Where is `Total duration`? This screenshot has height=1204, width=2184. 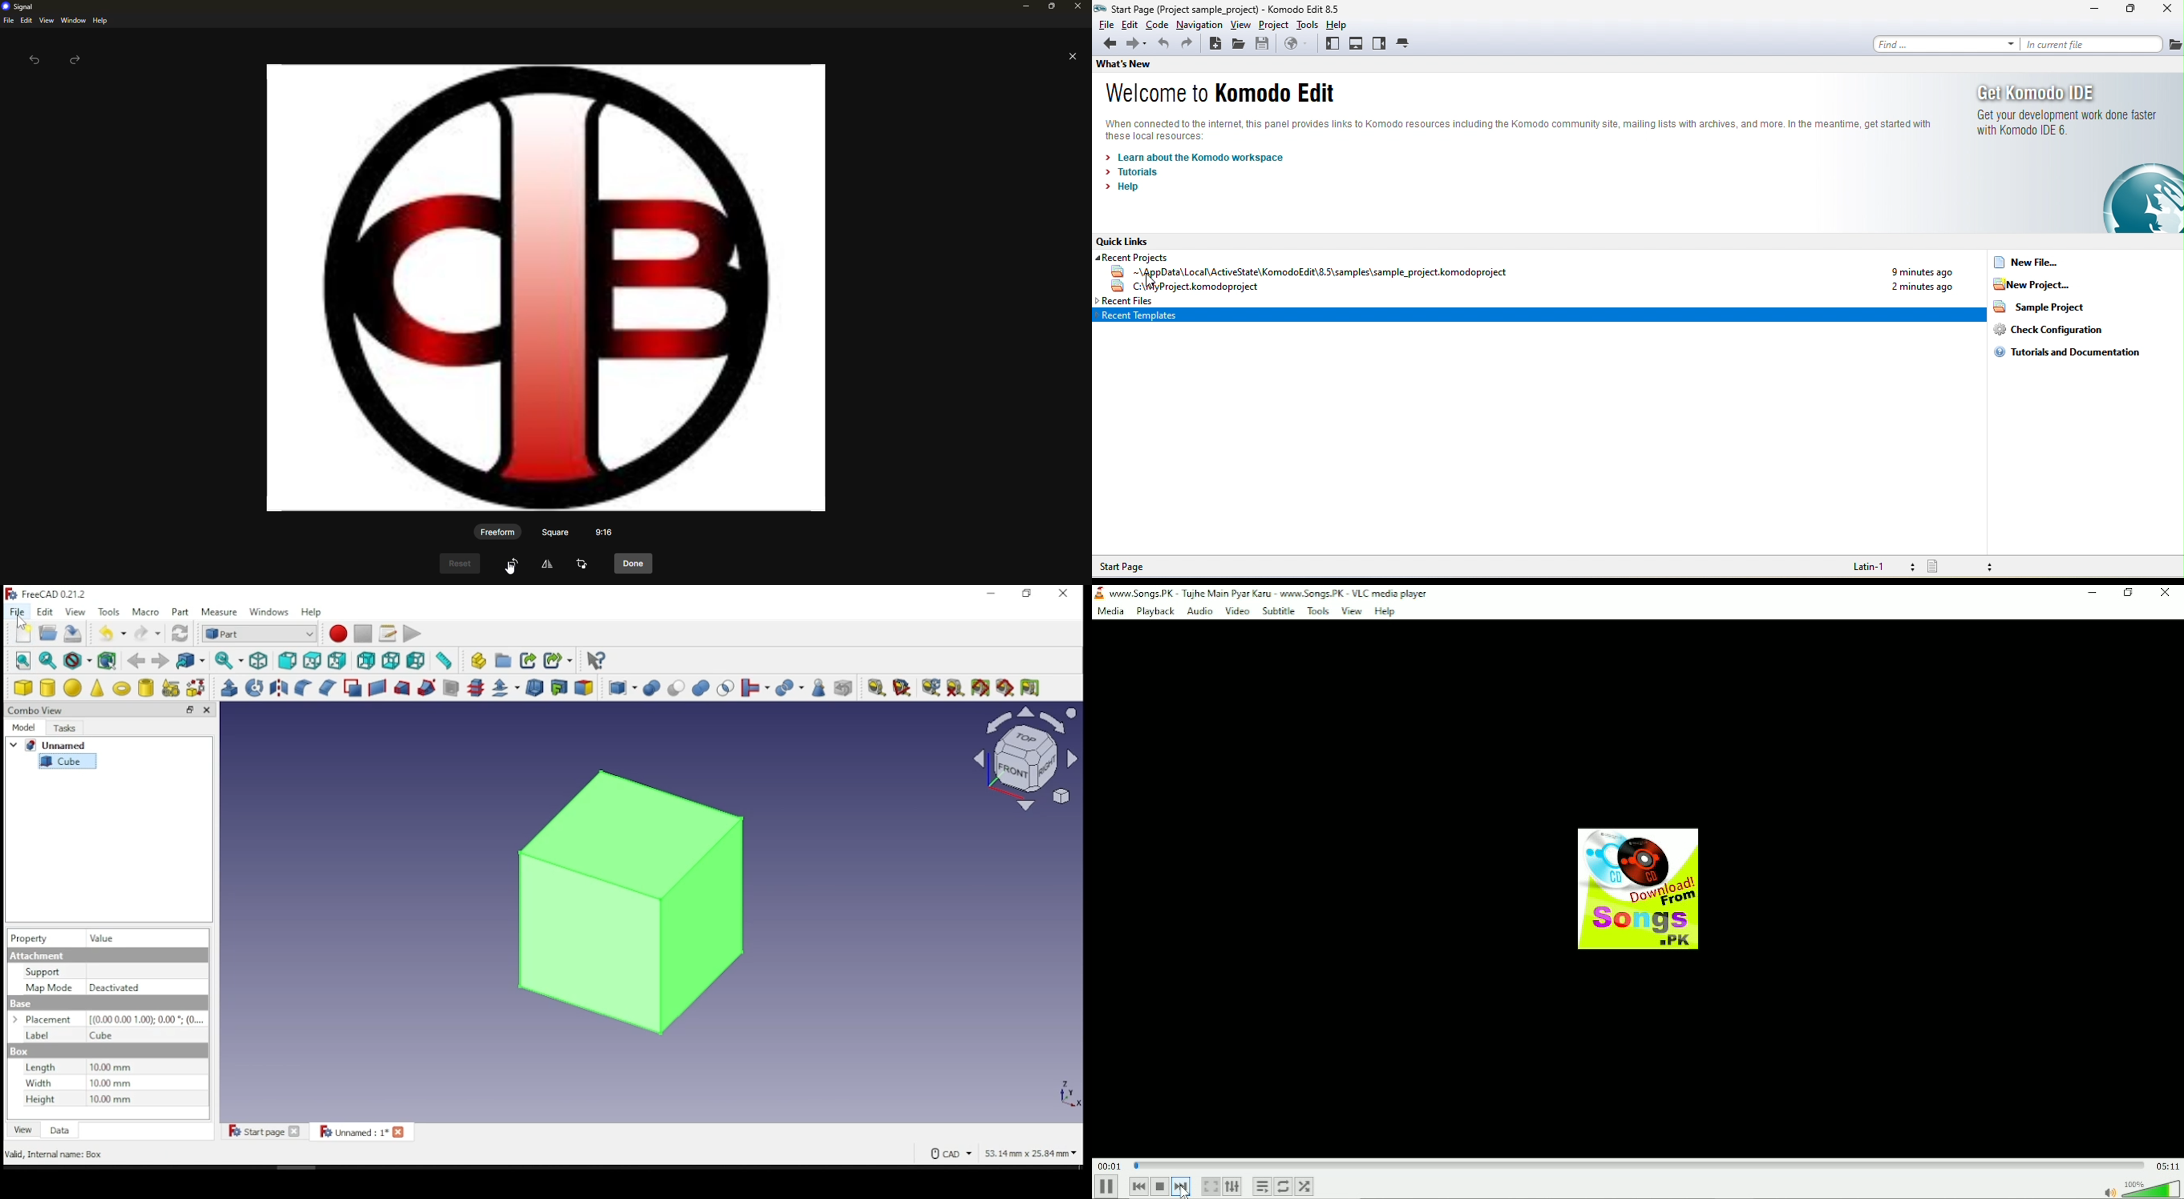 Total duration is located at coordinates (2167, 1166).